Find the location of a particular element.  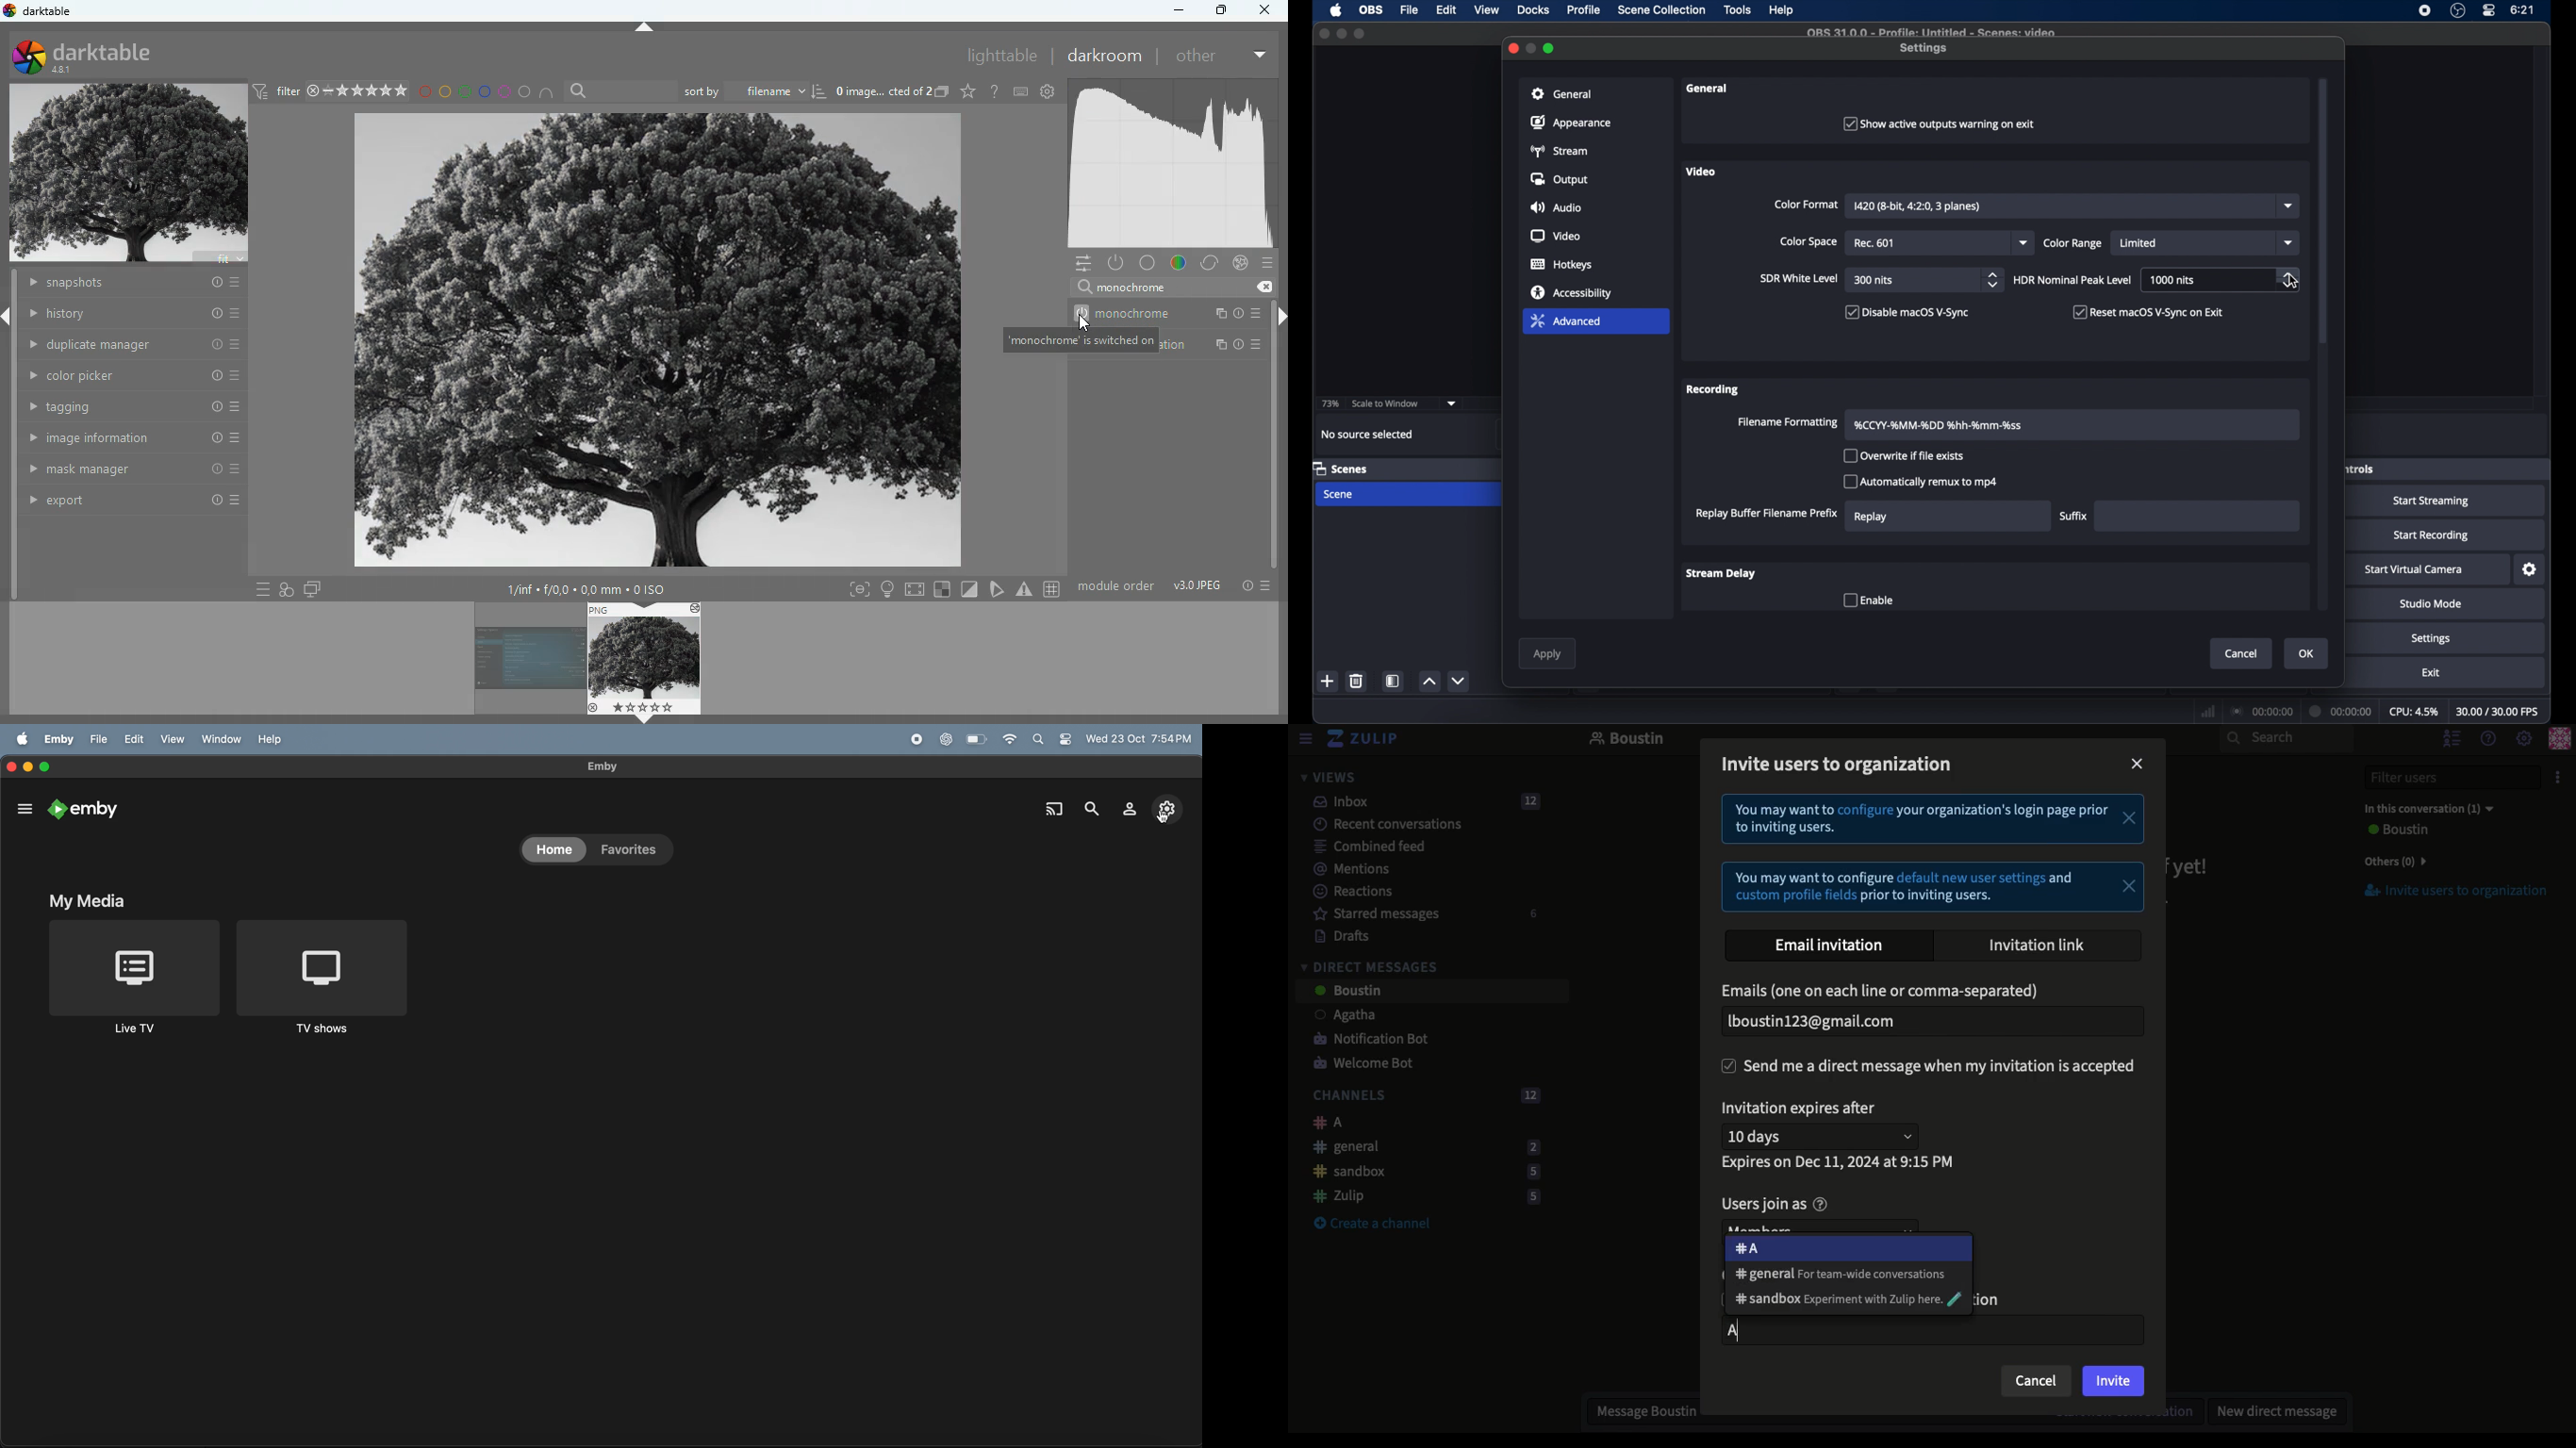

New DM is located at coordinates (2272, 1411).